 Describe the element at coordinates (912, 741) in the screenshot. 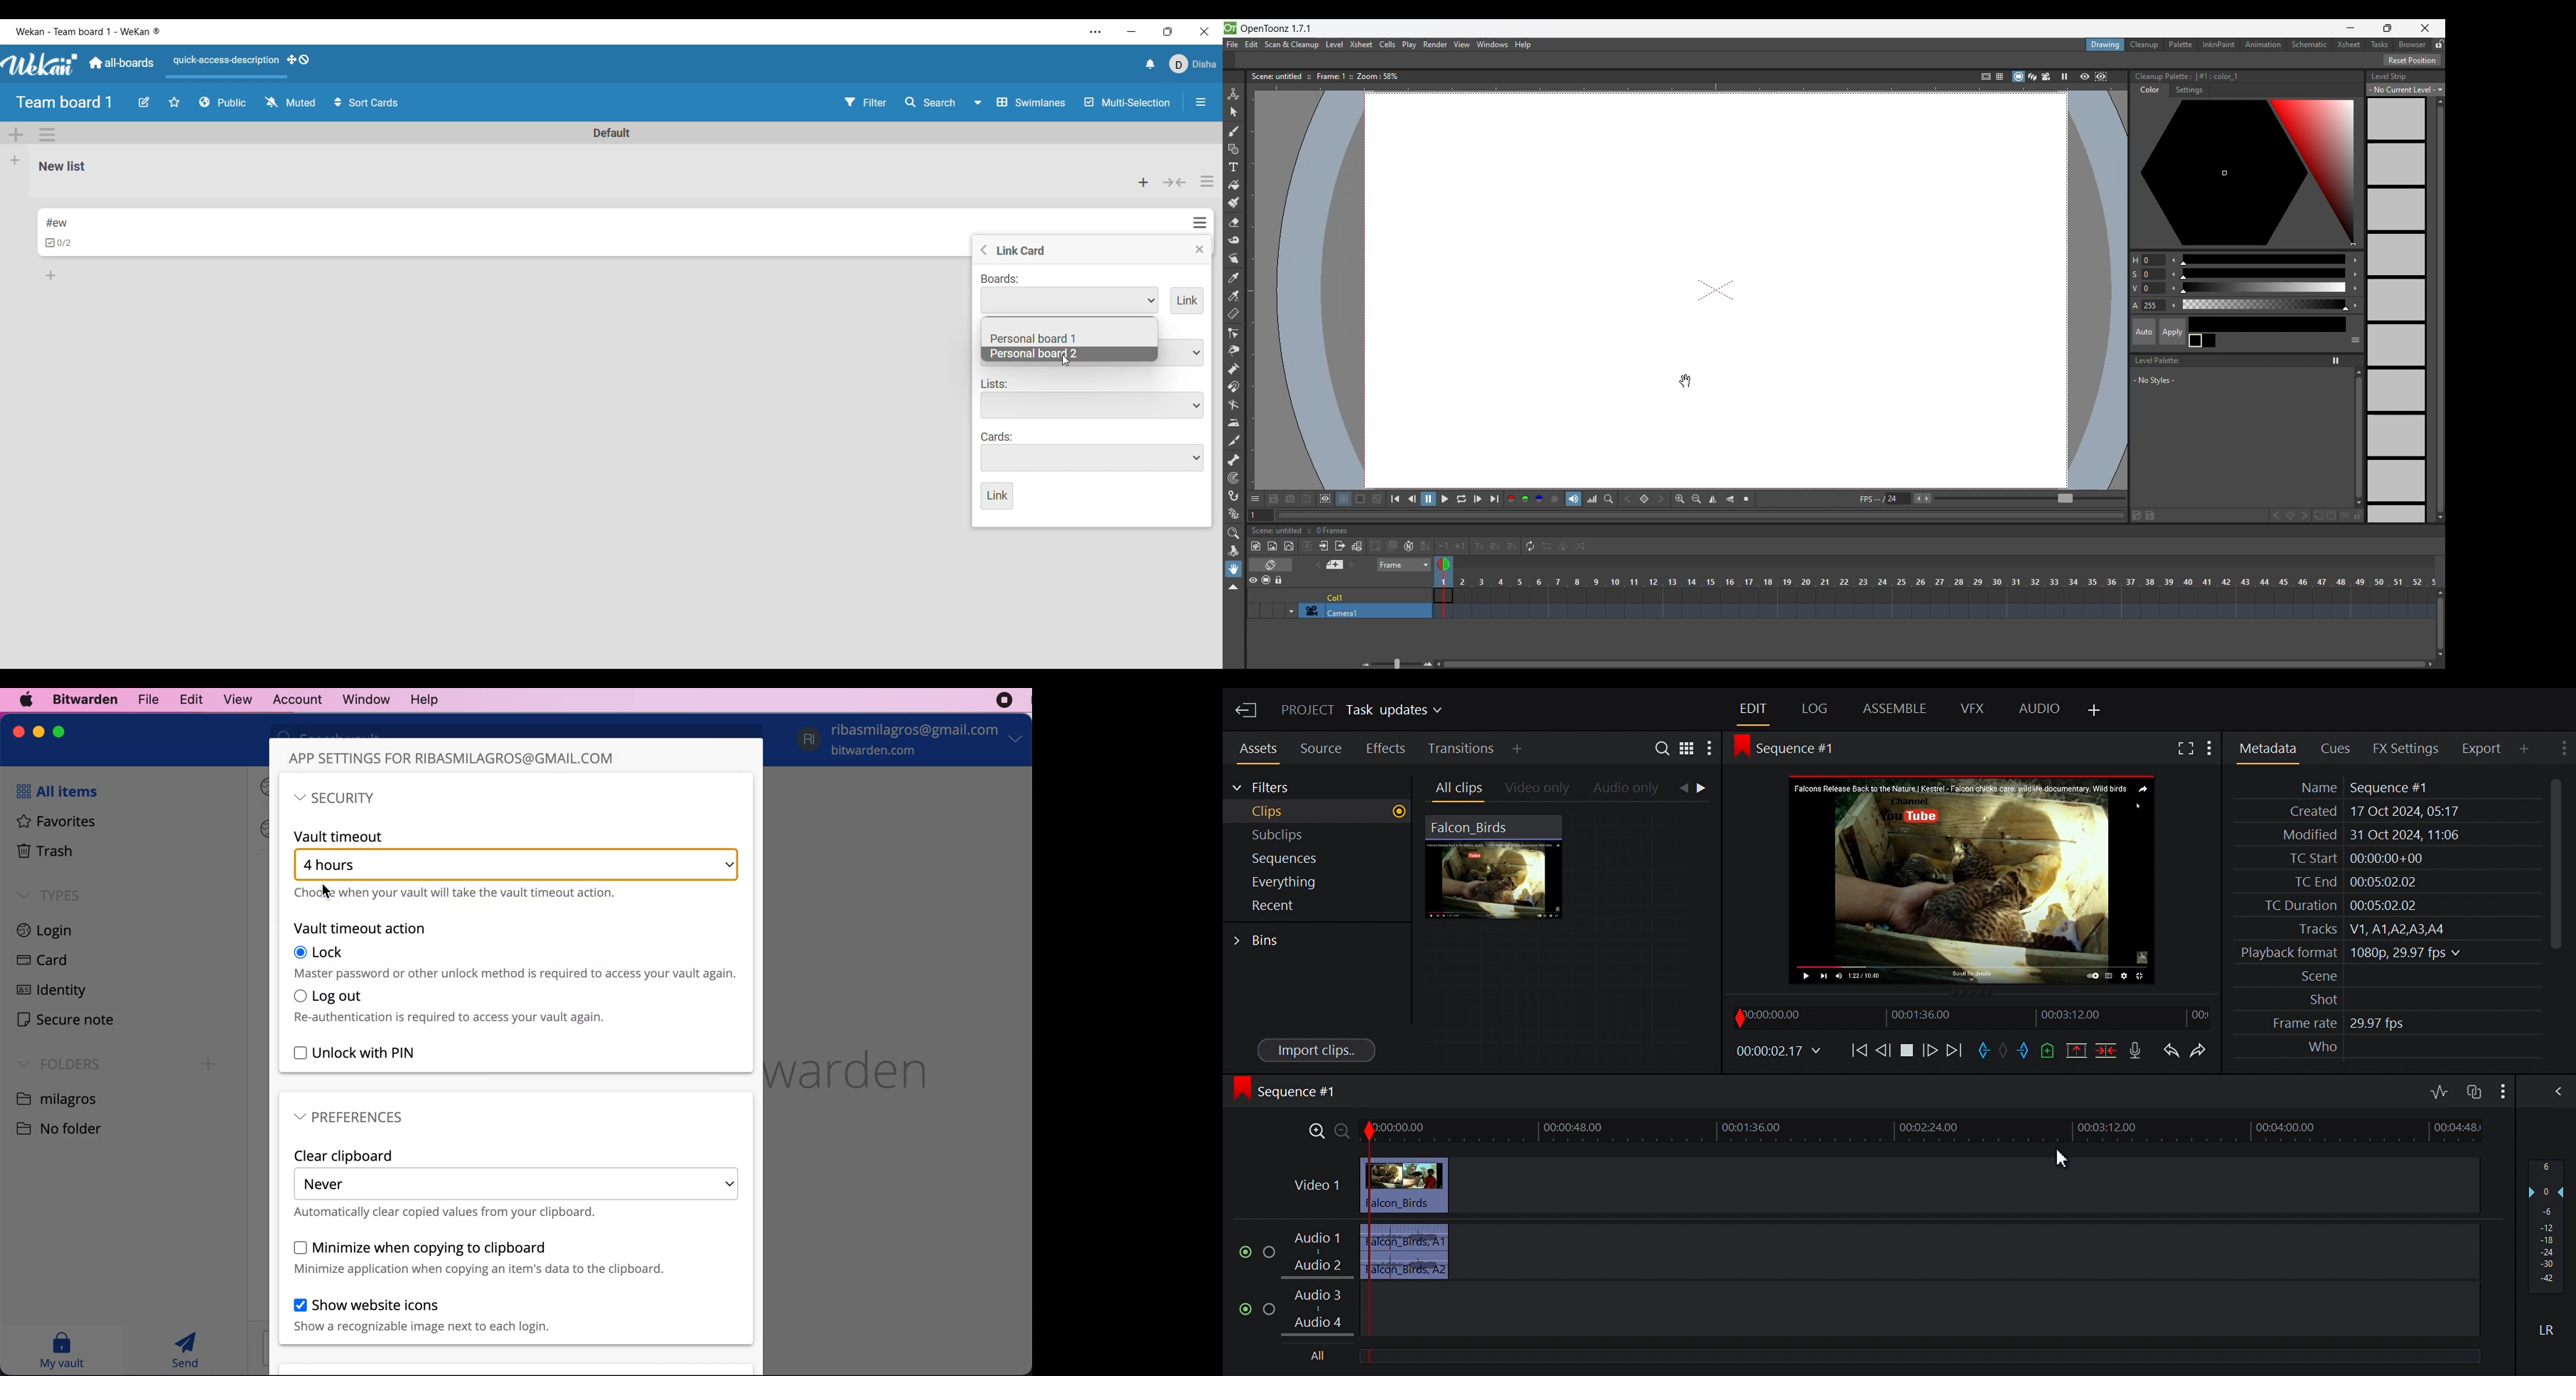

I see `account` at that location.